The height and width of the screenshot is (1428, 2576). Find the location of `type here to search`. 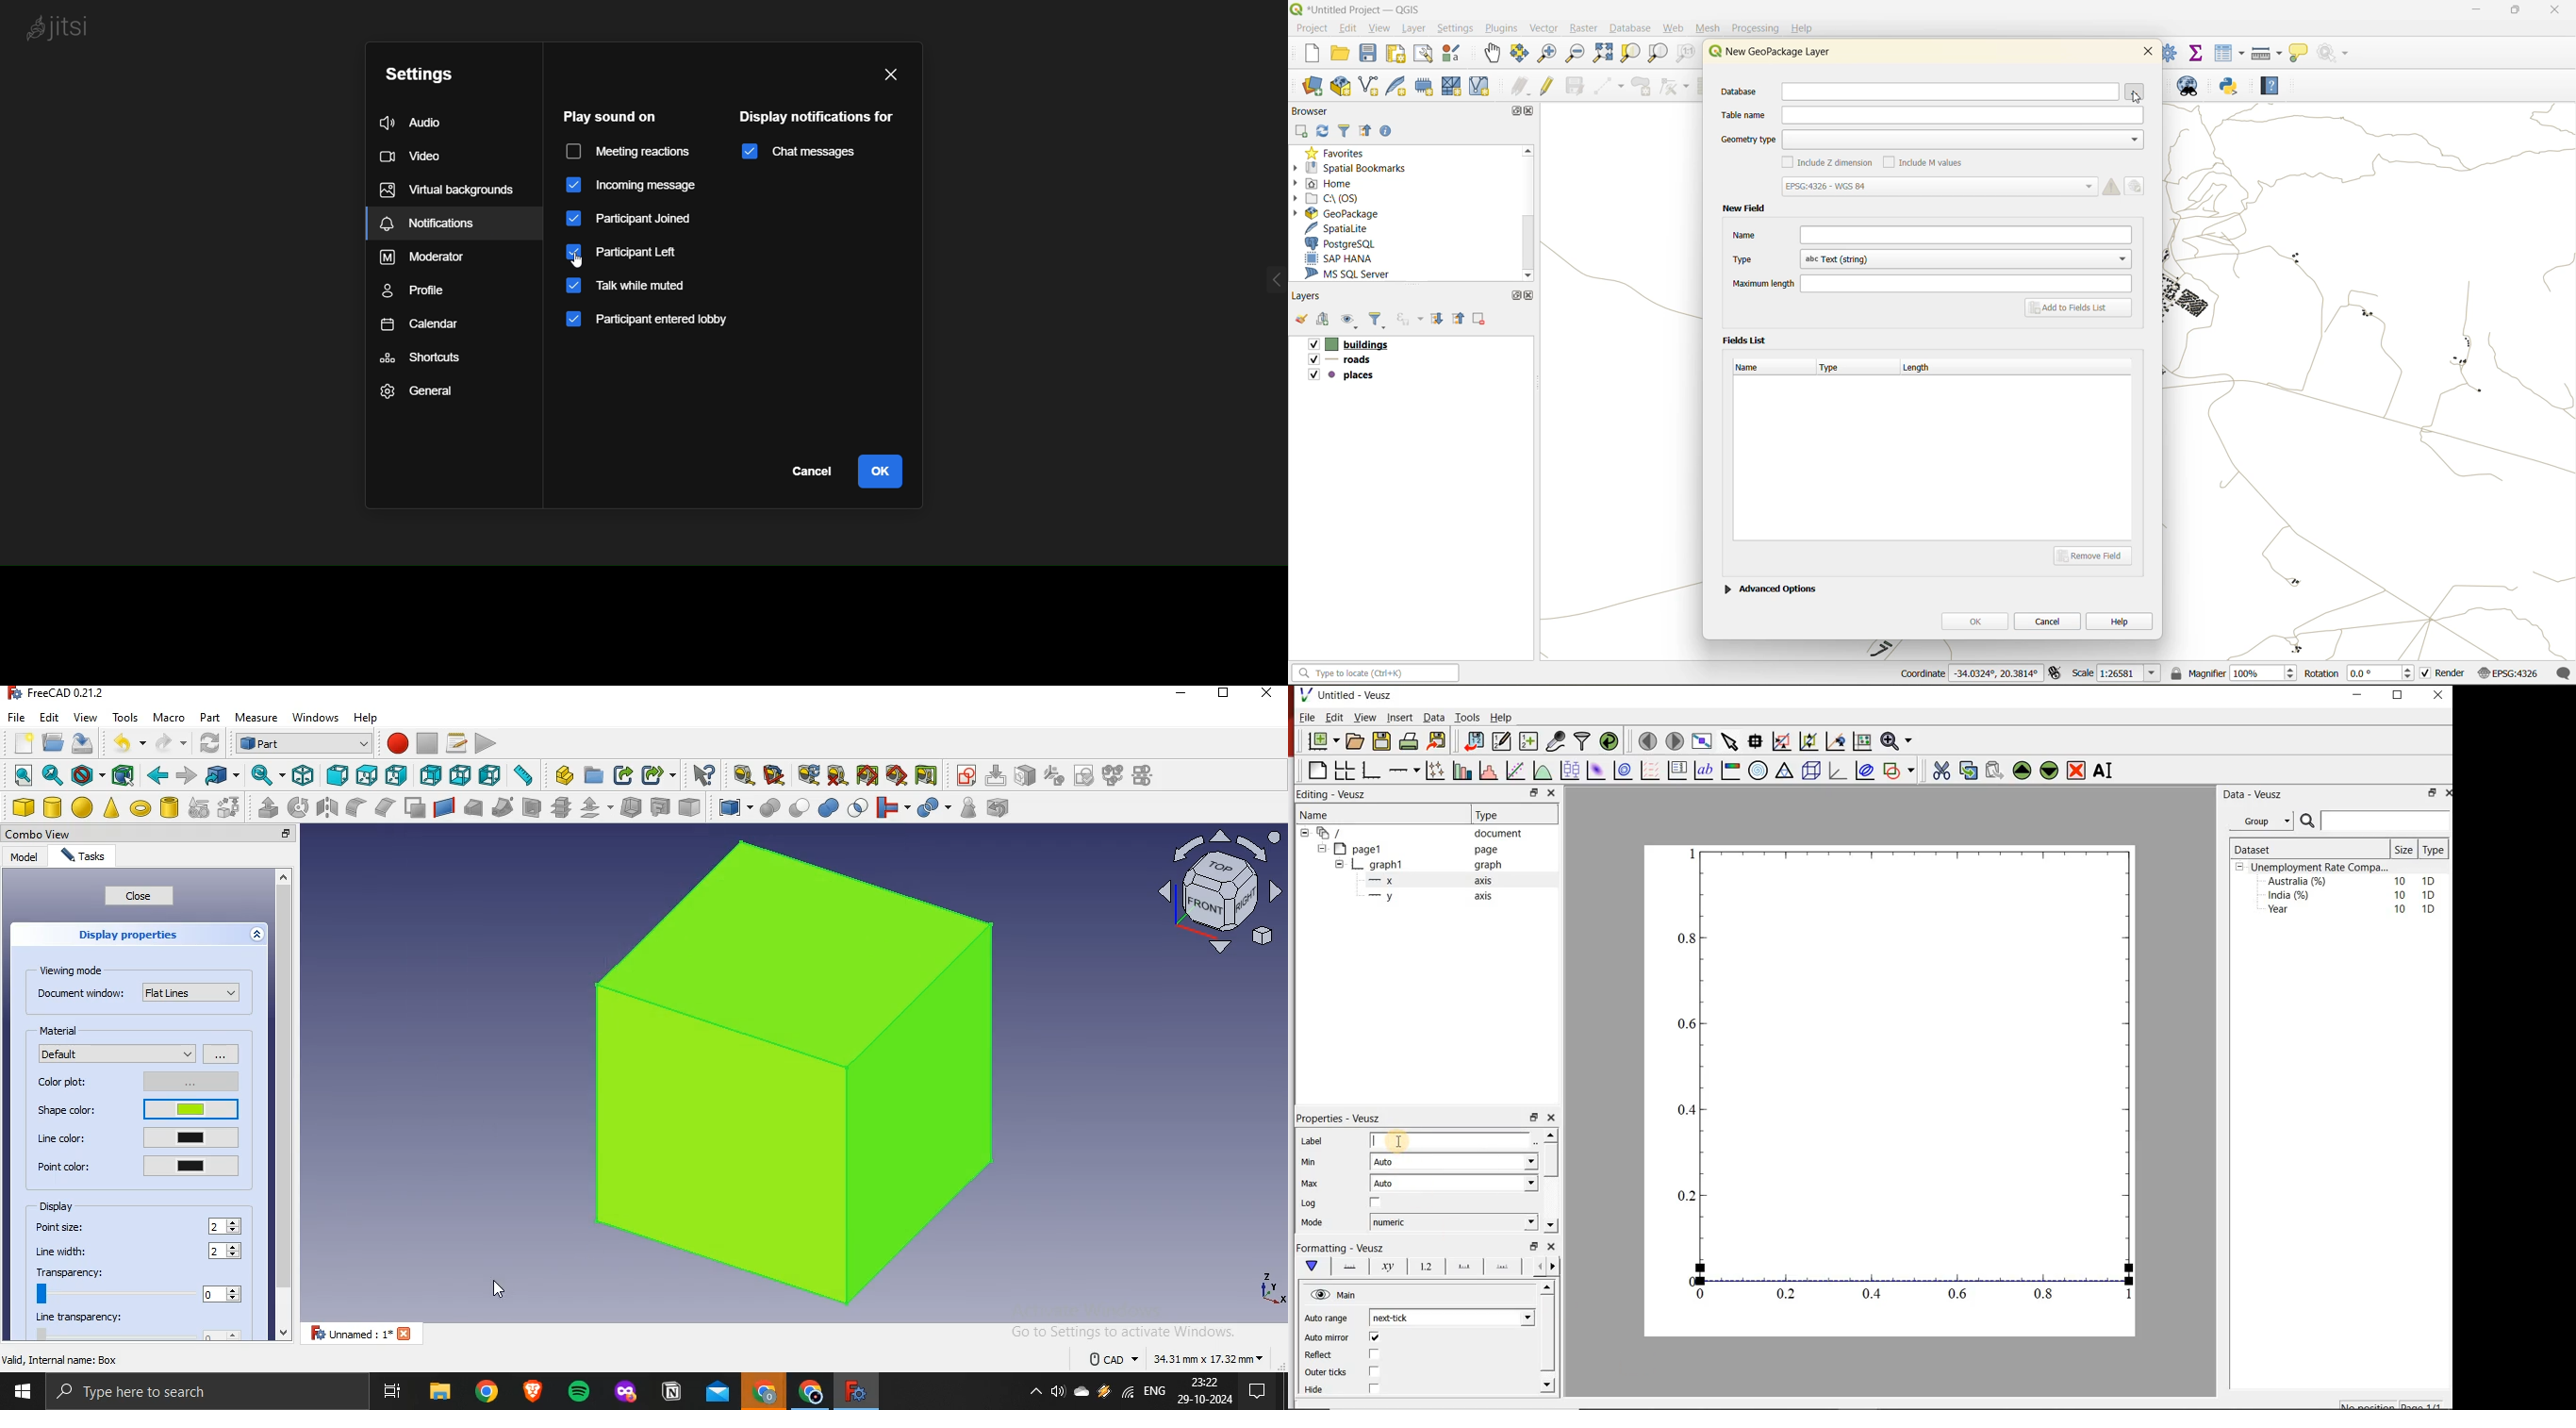

type here to search is located at coordinates (139, 1393).